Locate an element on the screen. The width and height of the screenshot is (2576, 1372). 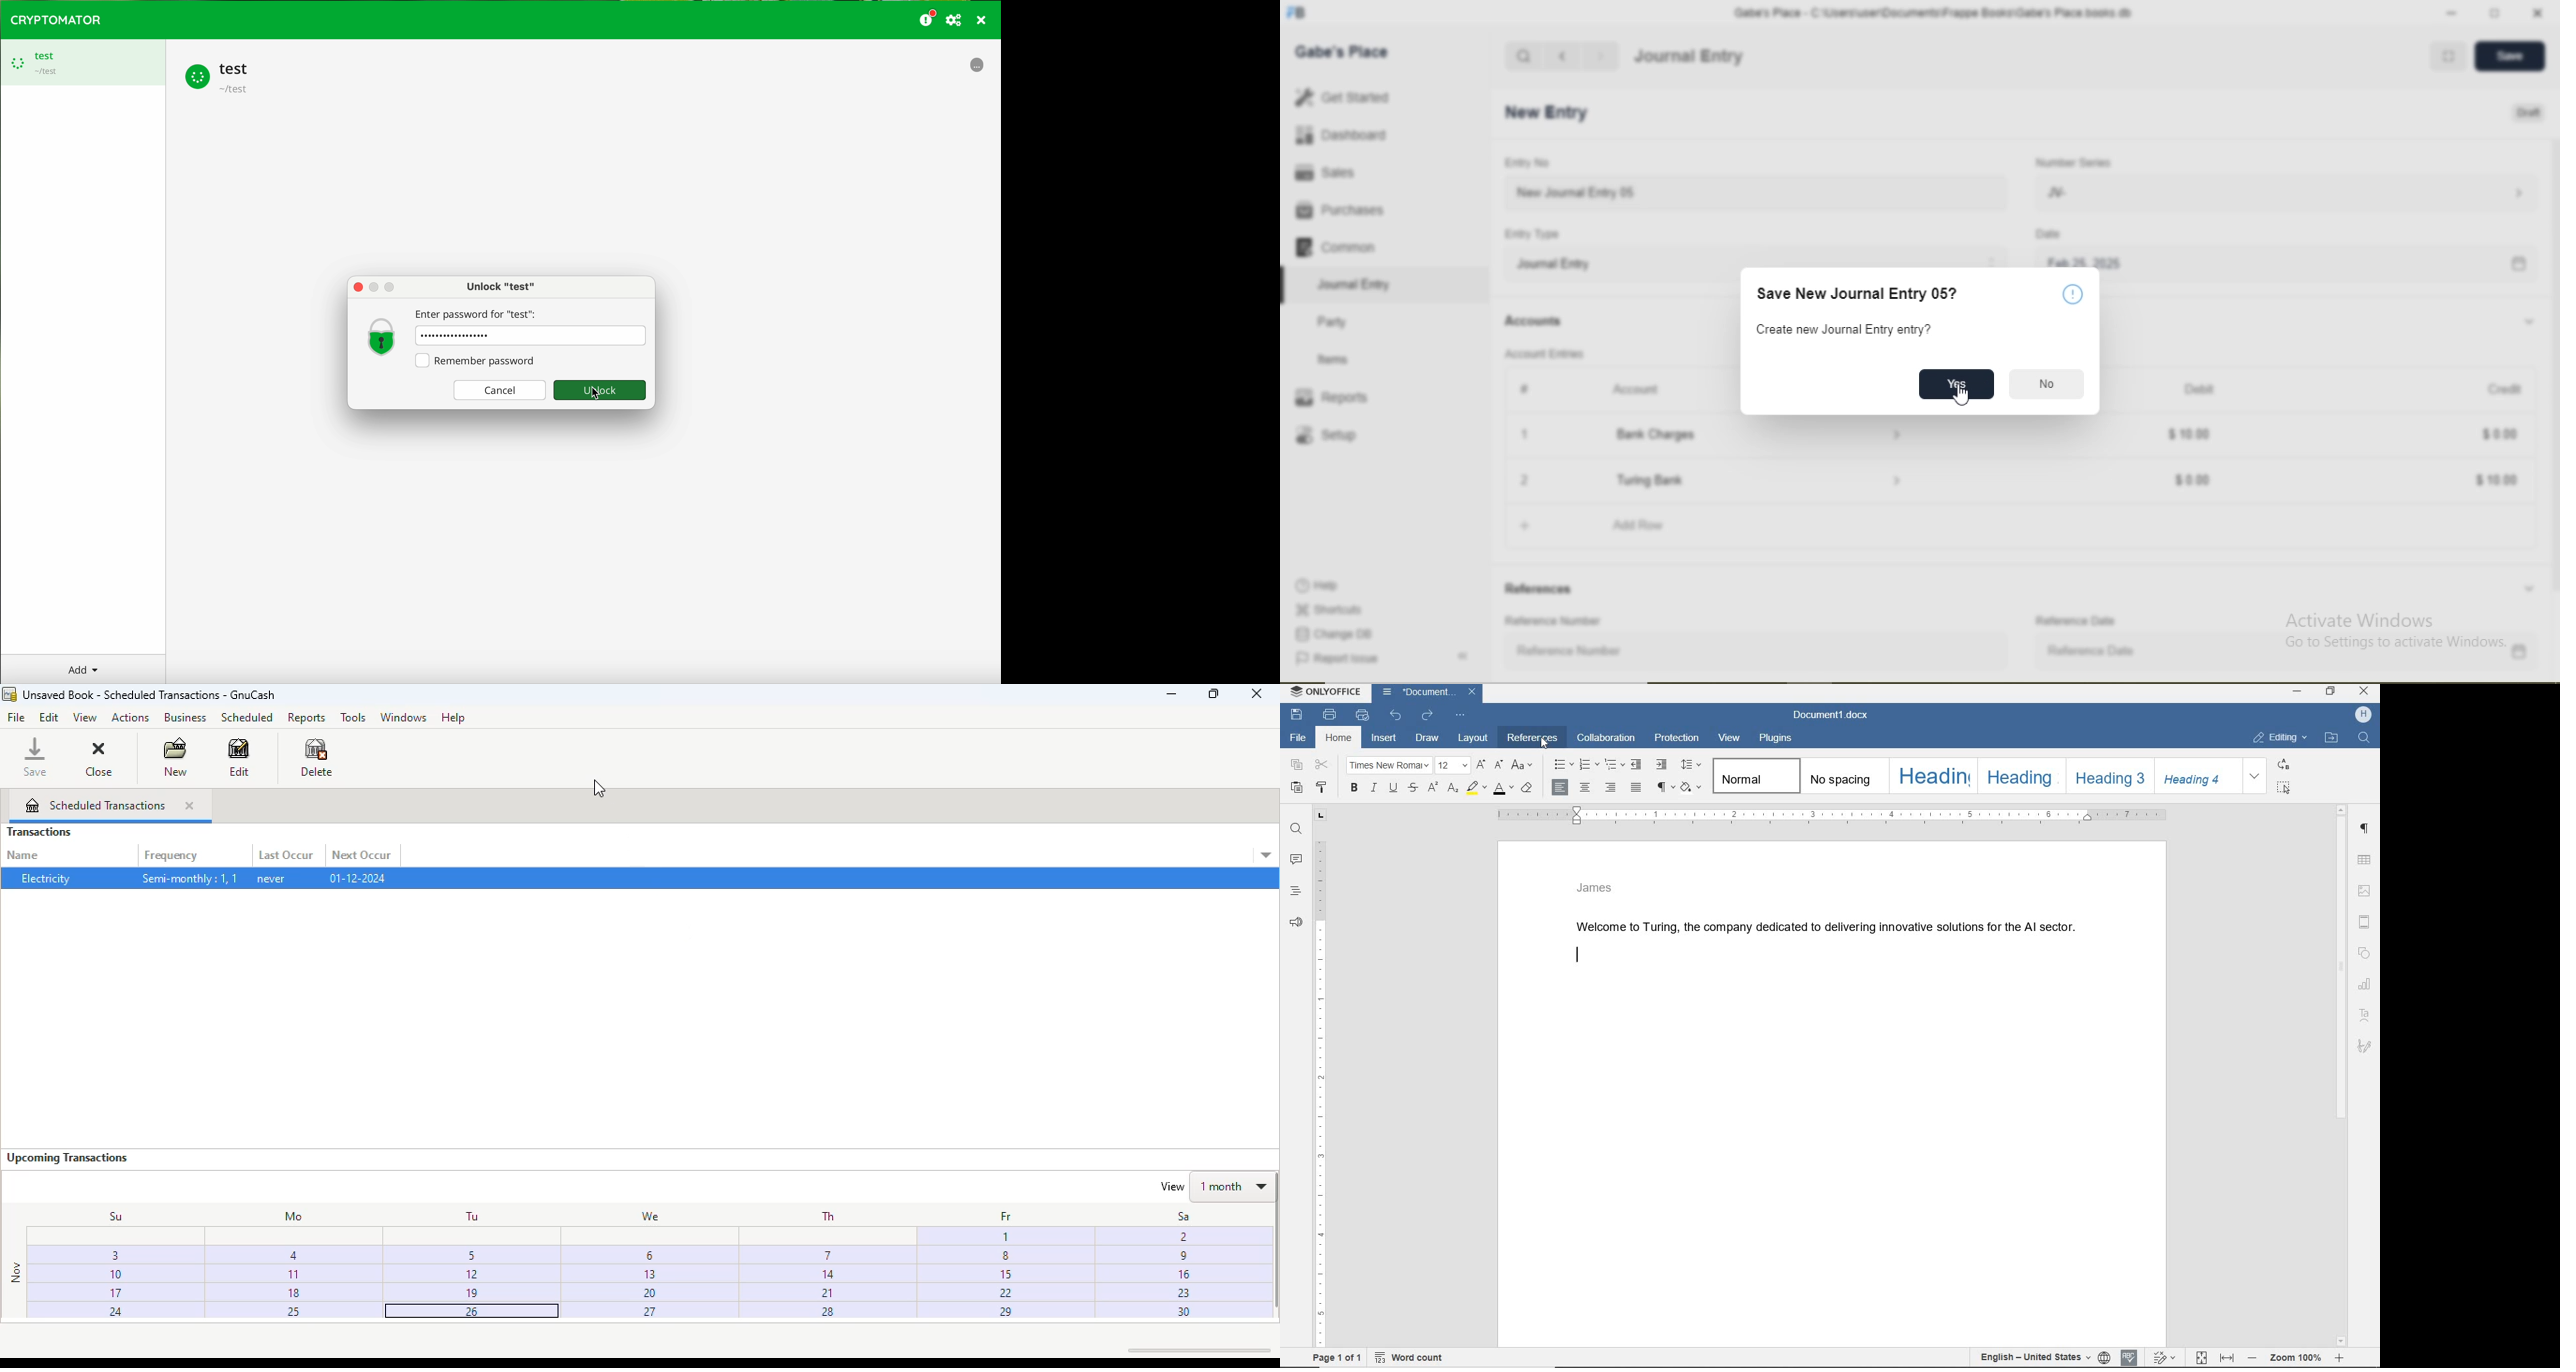
spell checking is located at coordinates (2130, 1357).